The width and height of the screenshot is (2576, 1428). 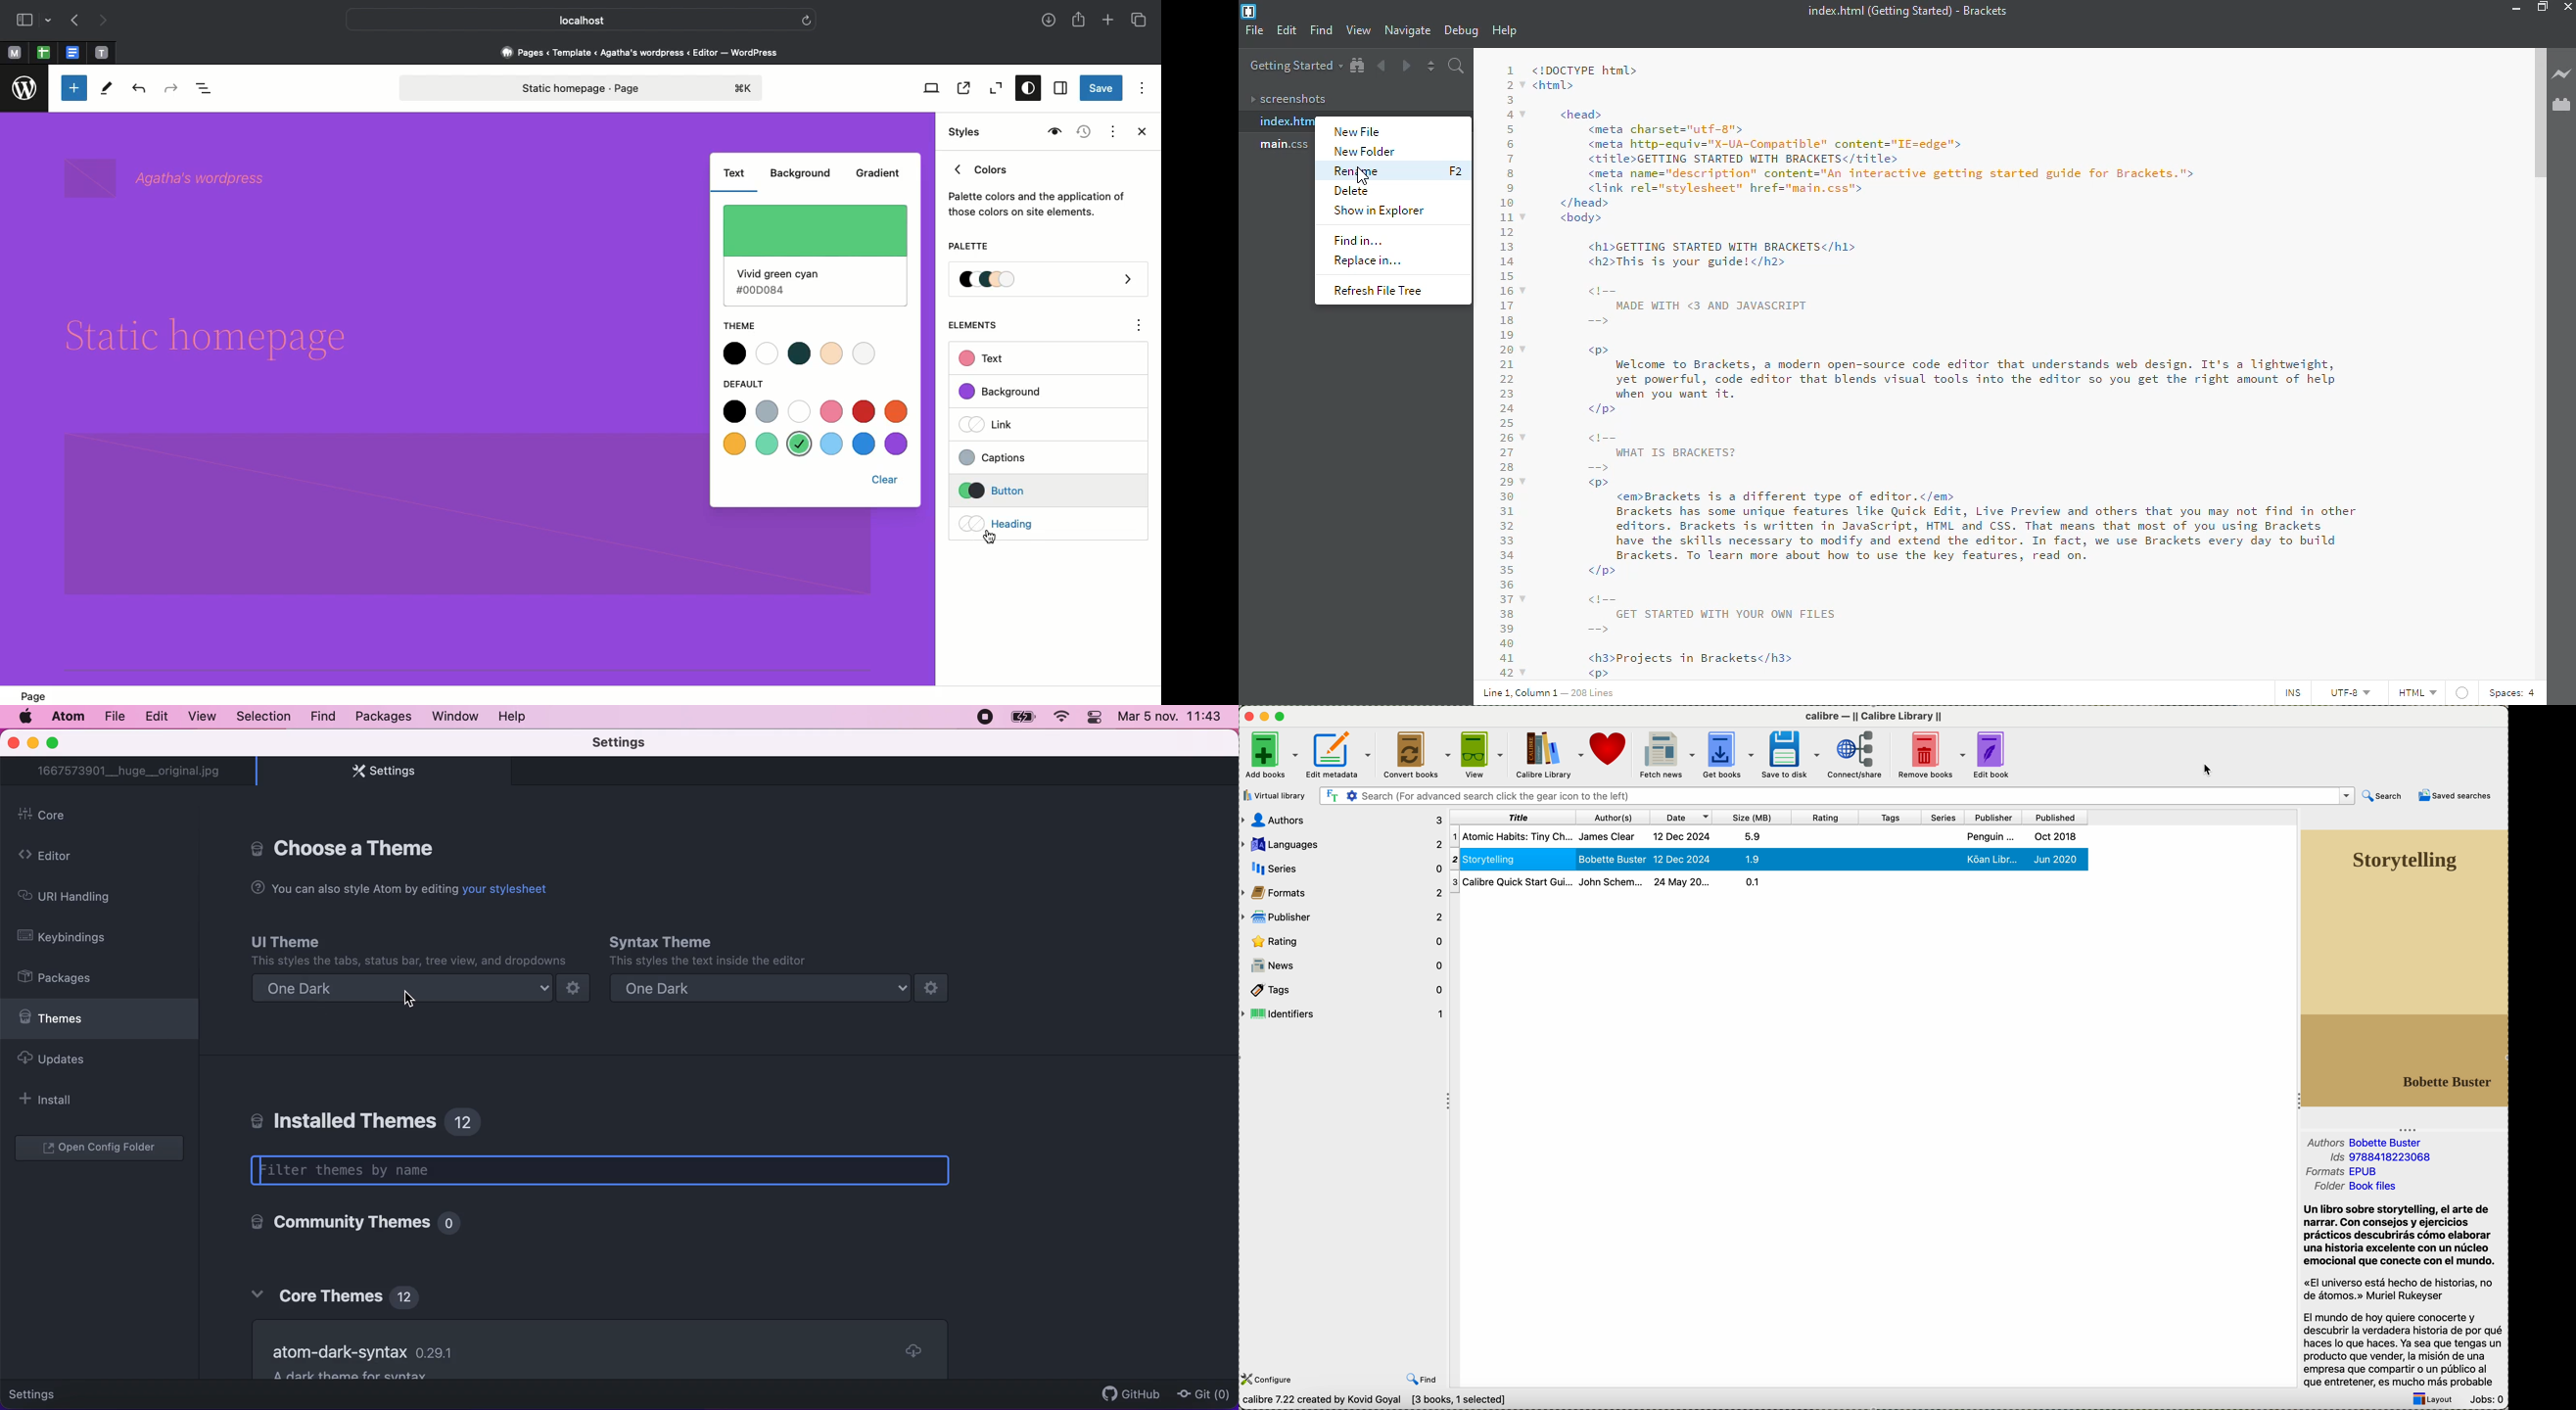 I want to click on Pages < Template <Agatha's wordpress < editor - wordpress, so click(x=645, y=52).